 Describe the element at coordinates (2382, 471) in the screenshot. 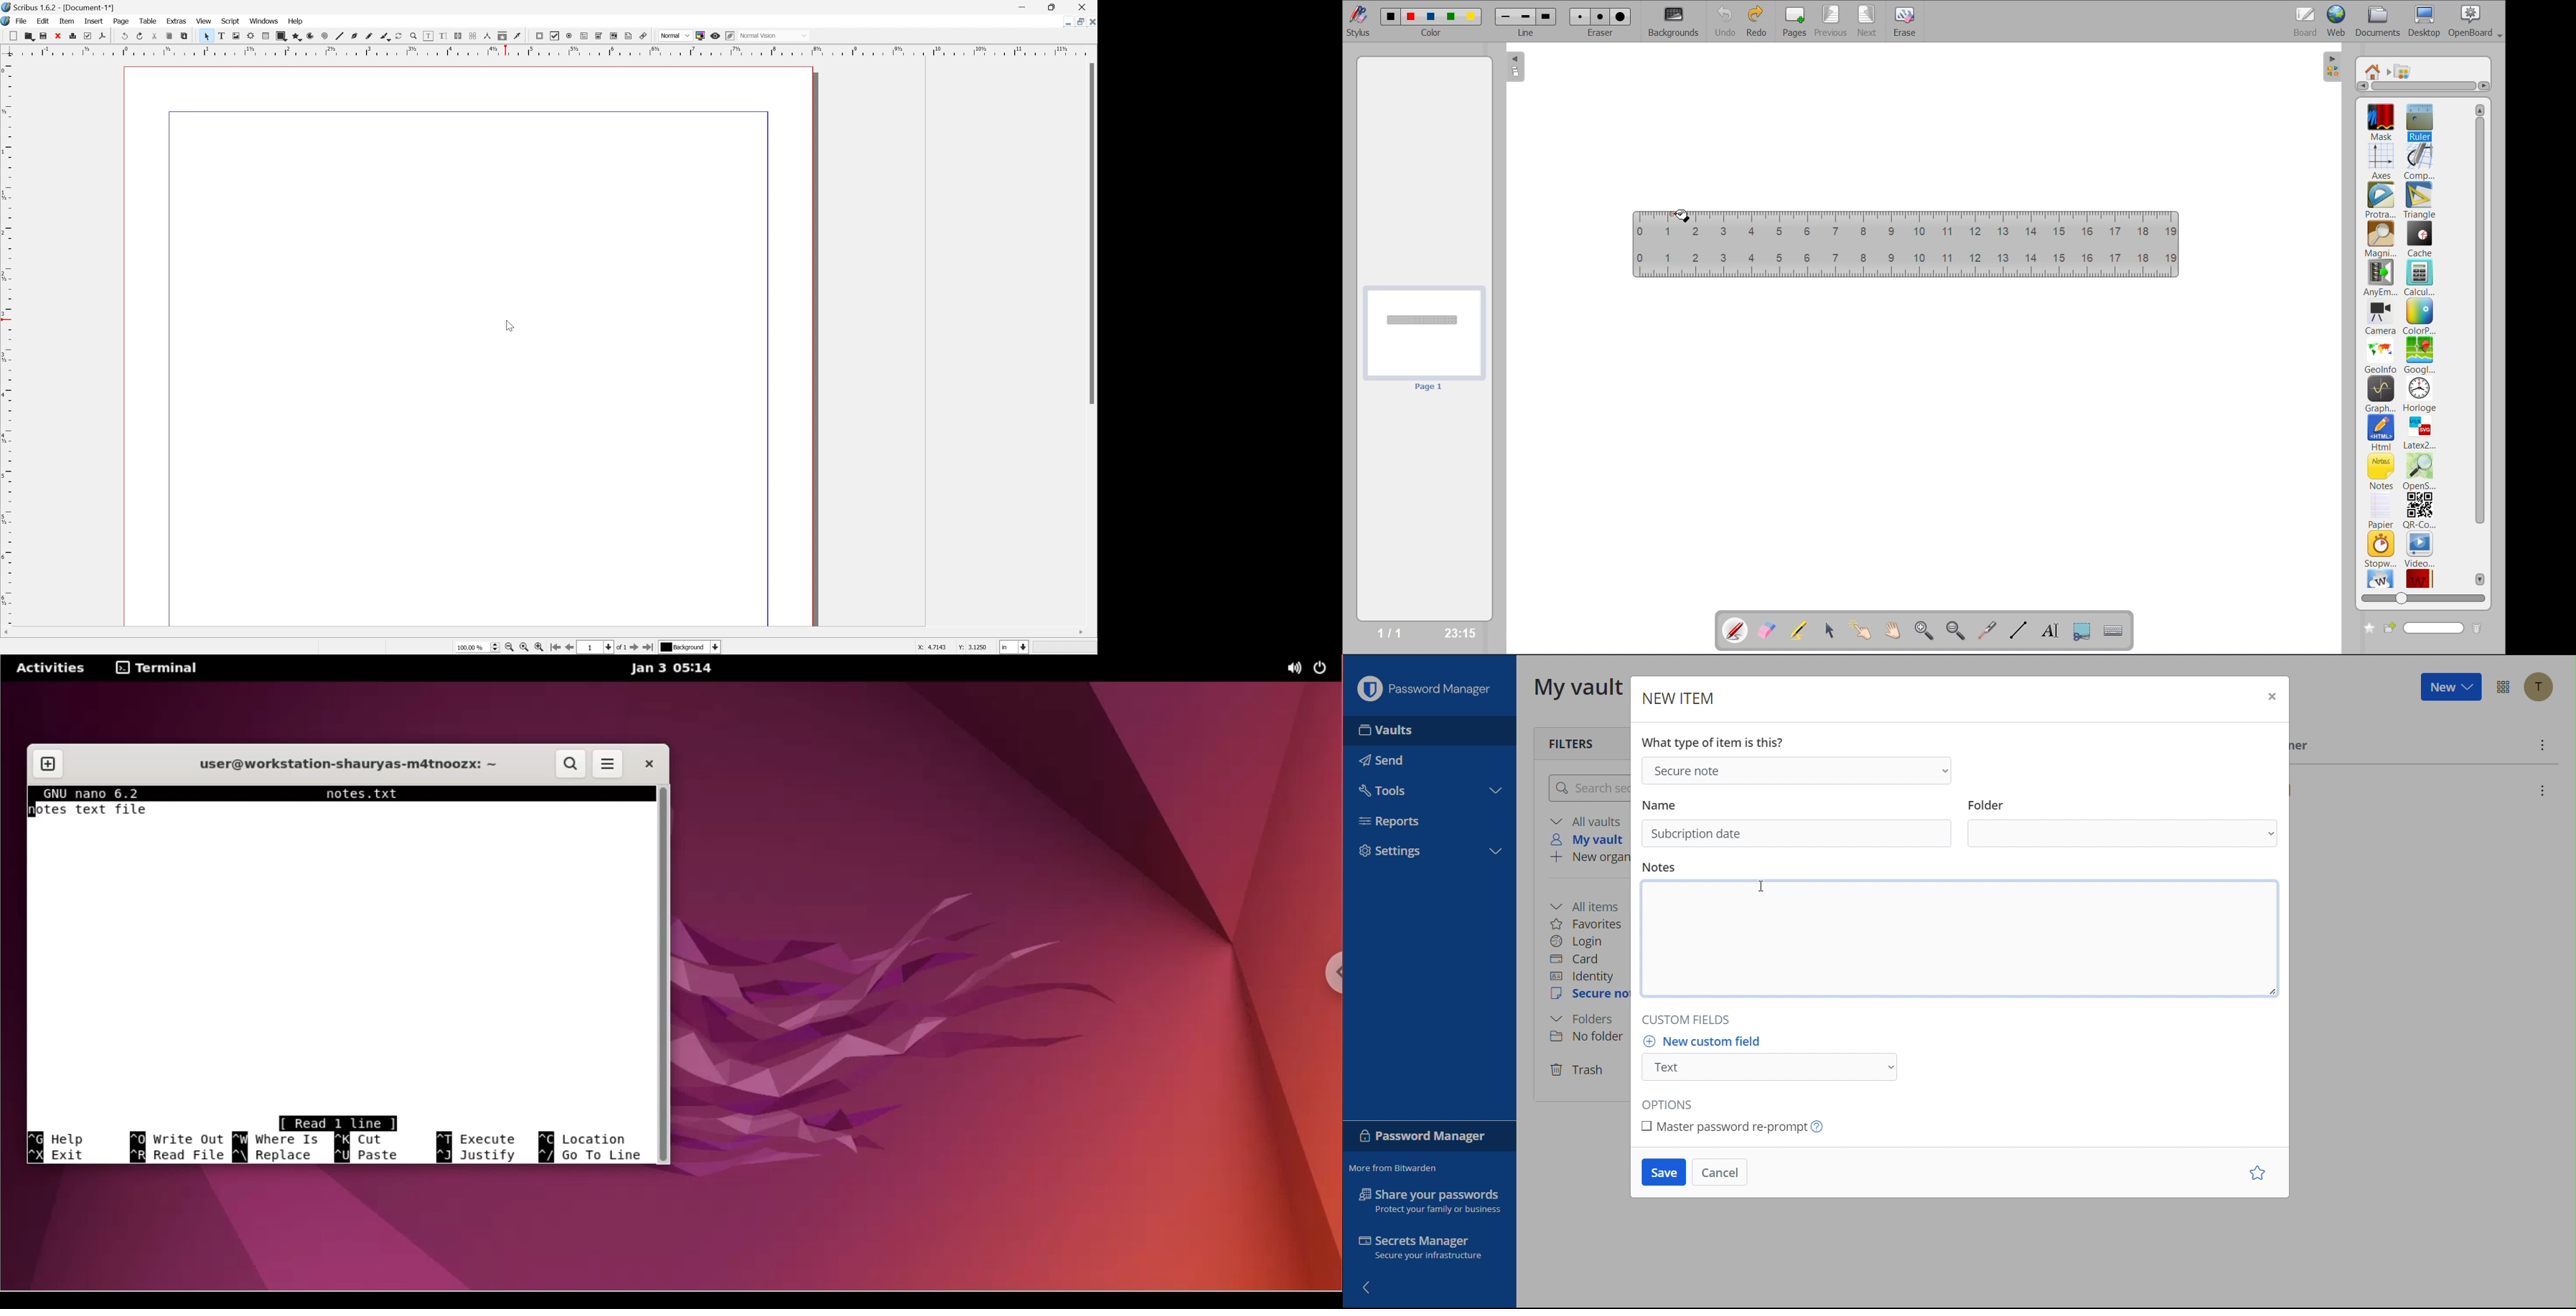

I see `notes` at that location.